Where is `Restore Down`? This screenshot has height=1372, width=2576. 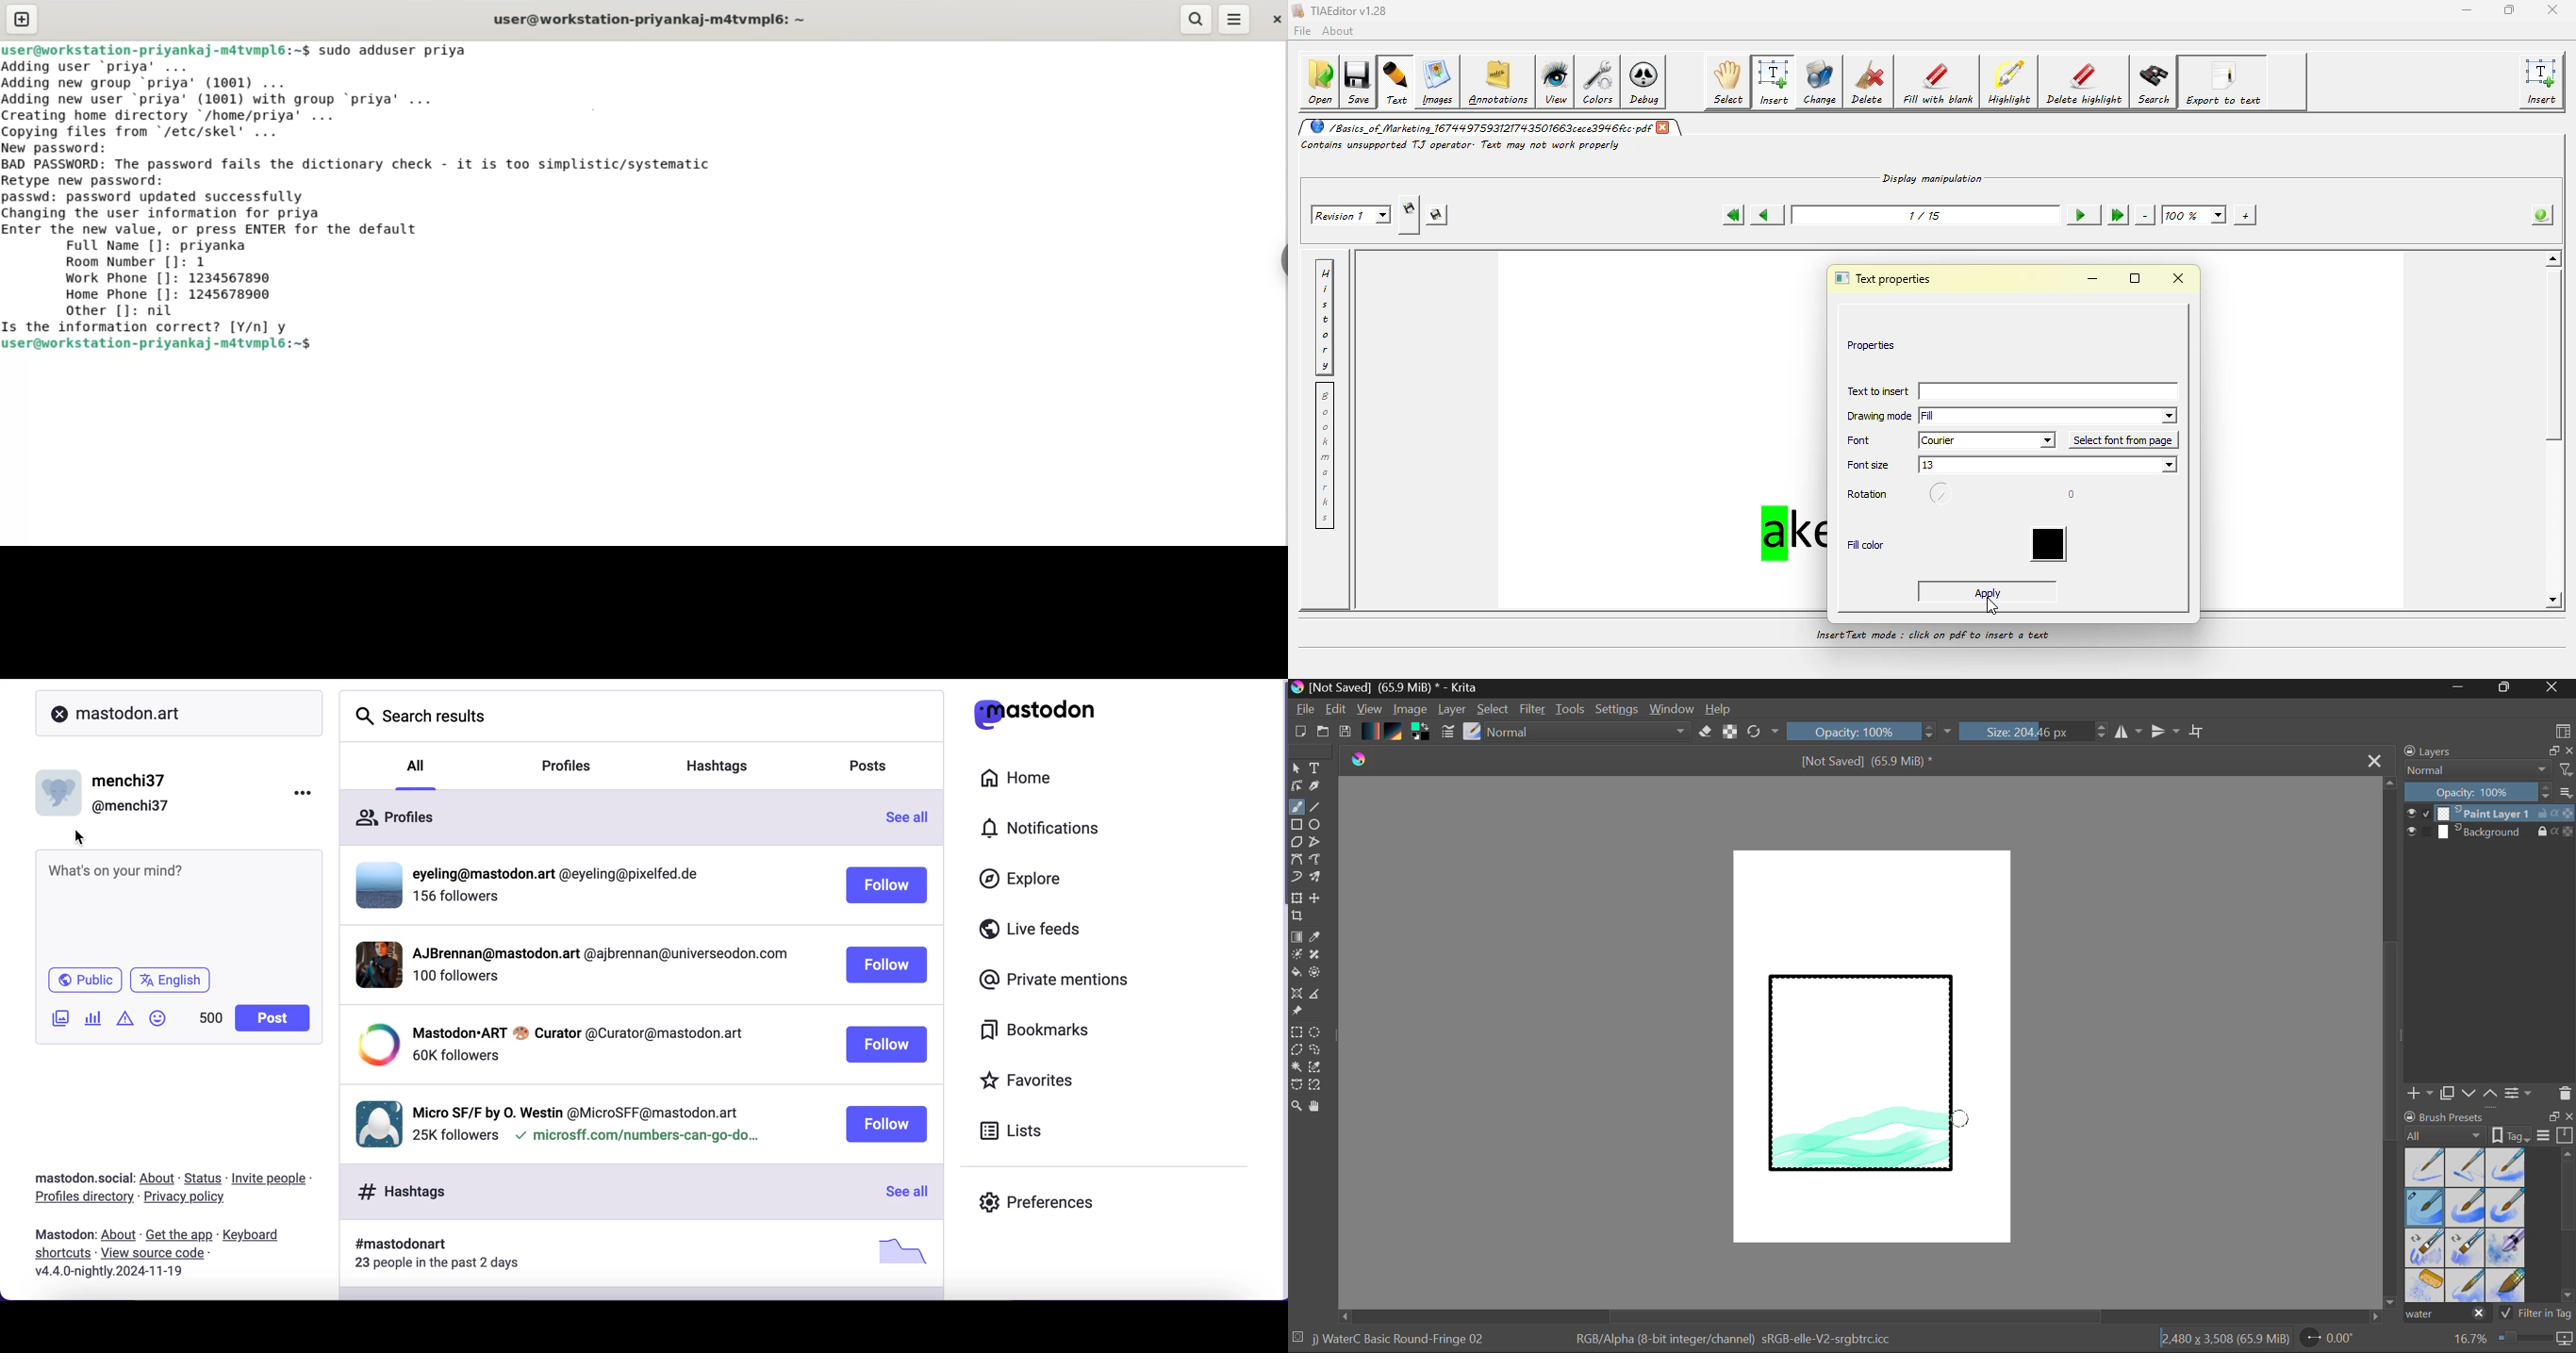
Restore Down is located at coordinates (2463, 688).